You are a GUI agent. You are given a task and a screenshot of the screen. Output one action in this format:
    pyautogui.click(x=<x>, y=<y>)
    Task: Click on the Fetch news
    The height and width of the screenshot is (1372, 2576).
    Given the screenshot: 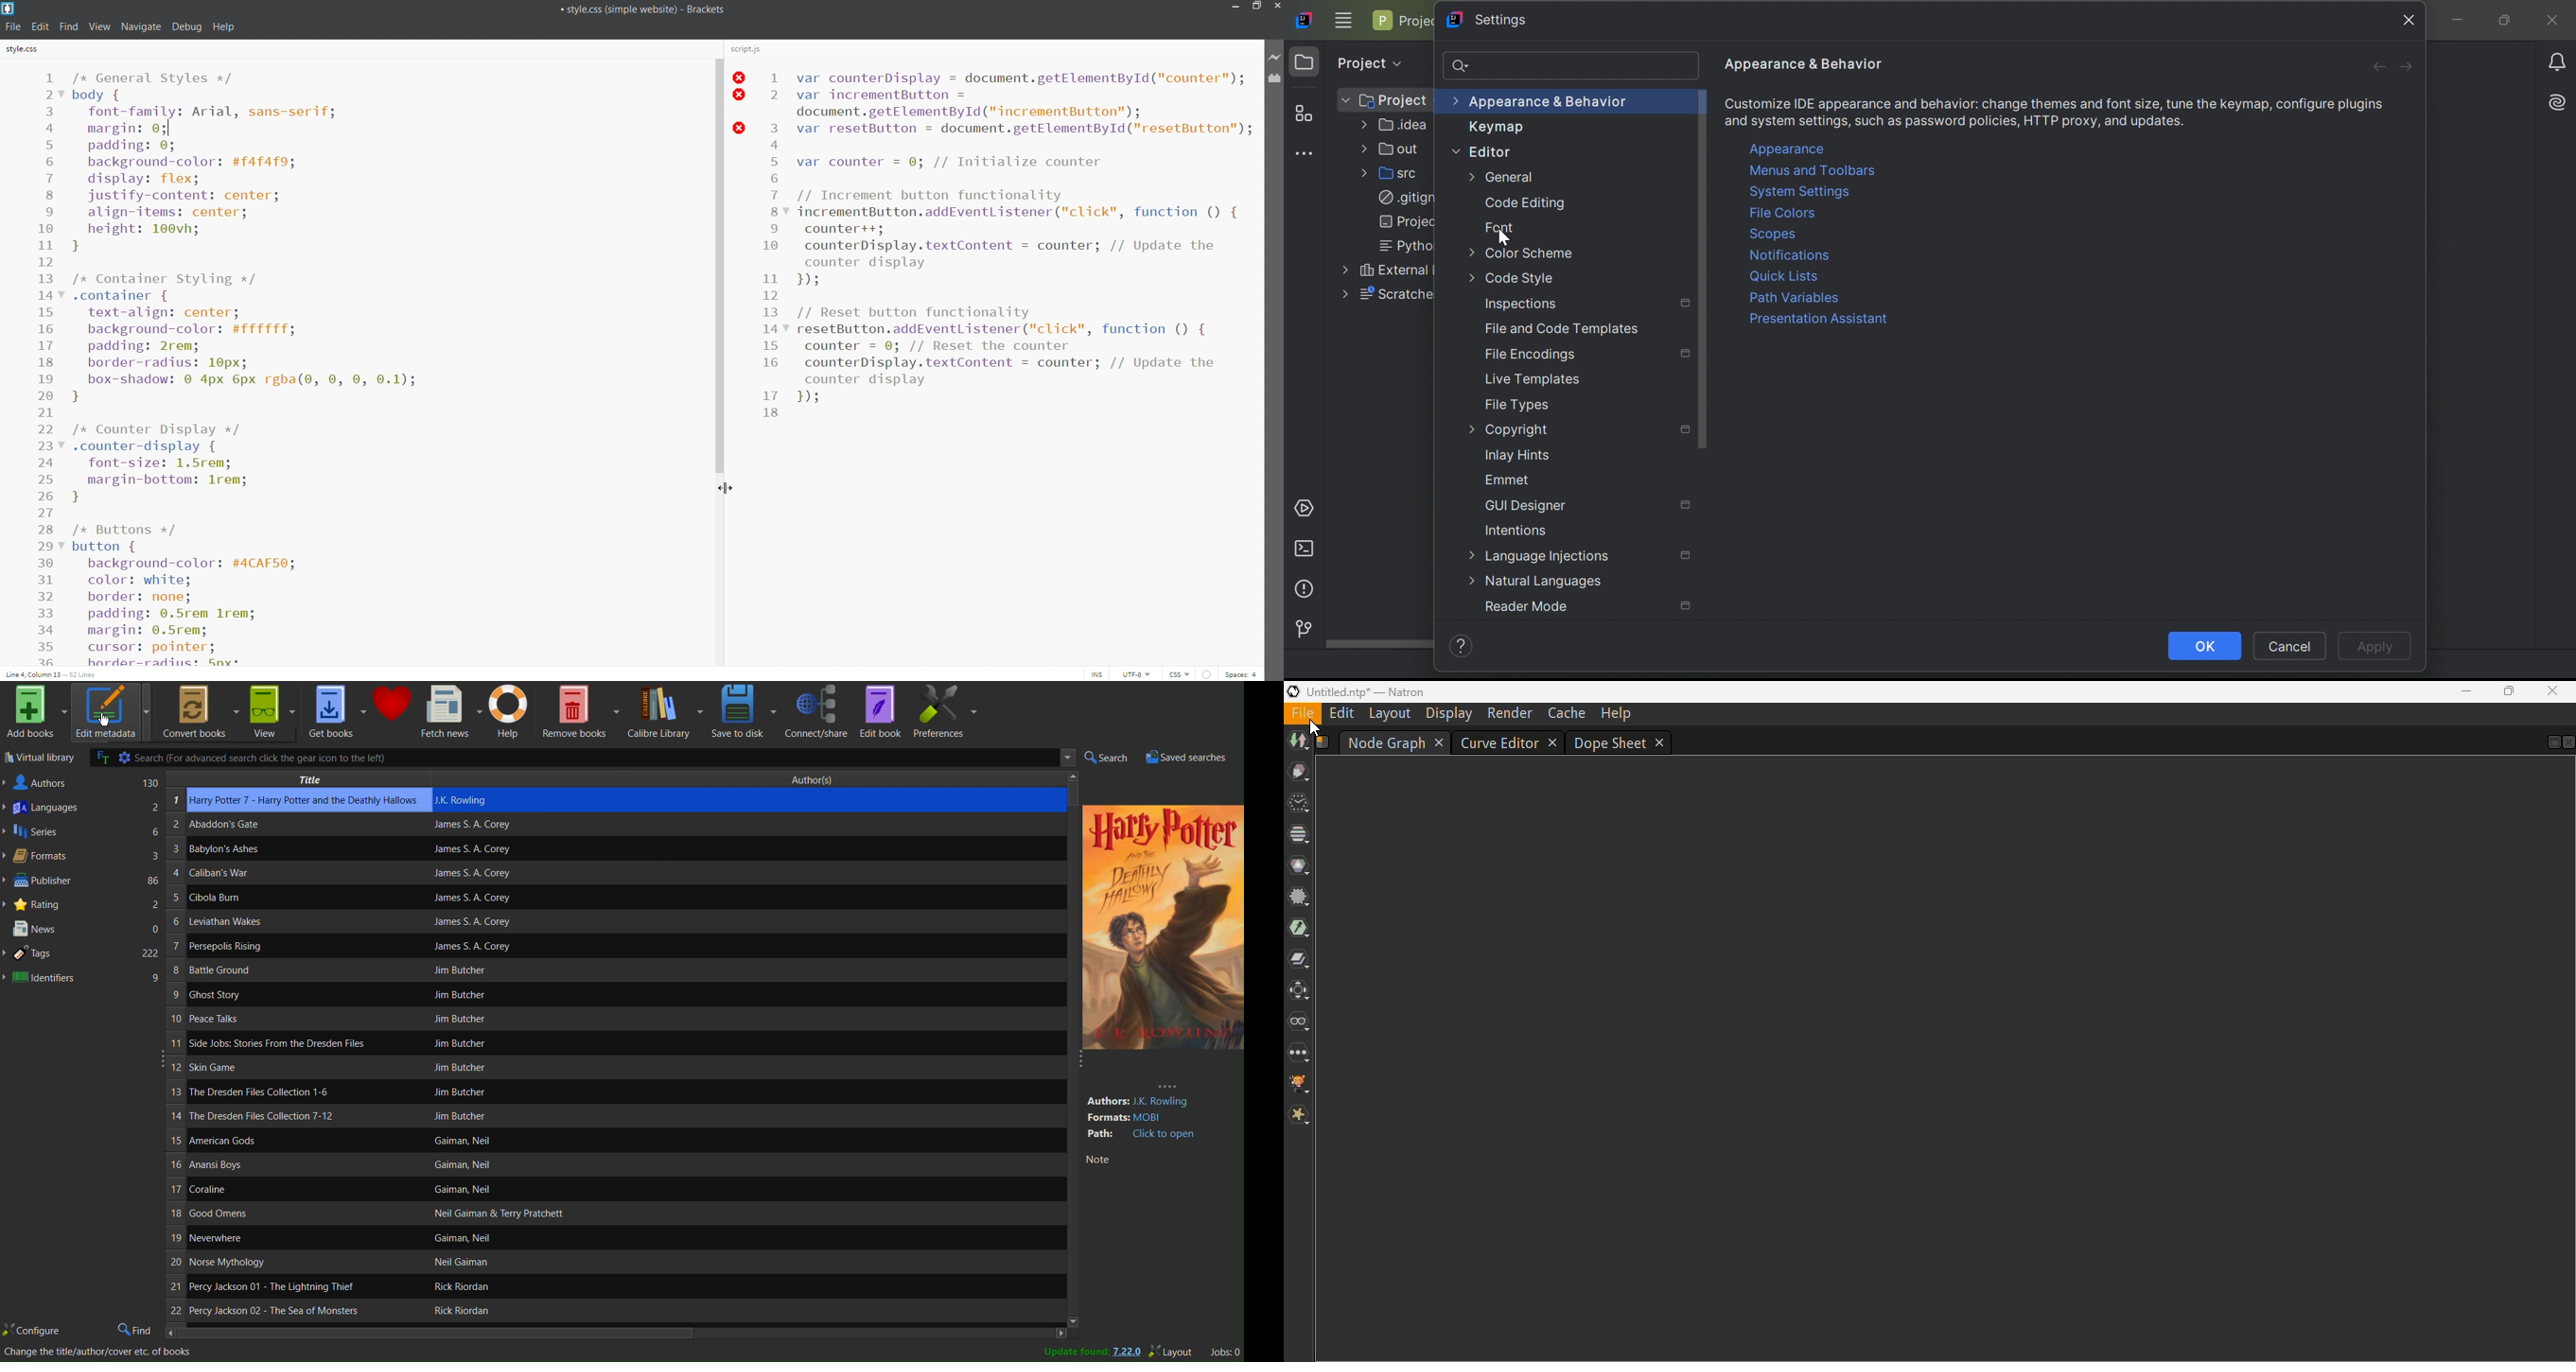 What is the action you would take?
    pyautogui.click(x=451, y=711)
    